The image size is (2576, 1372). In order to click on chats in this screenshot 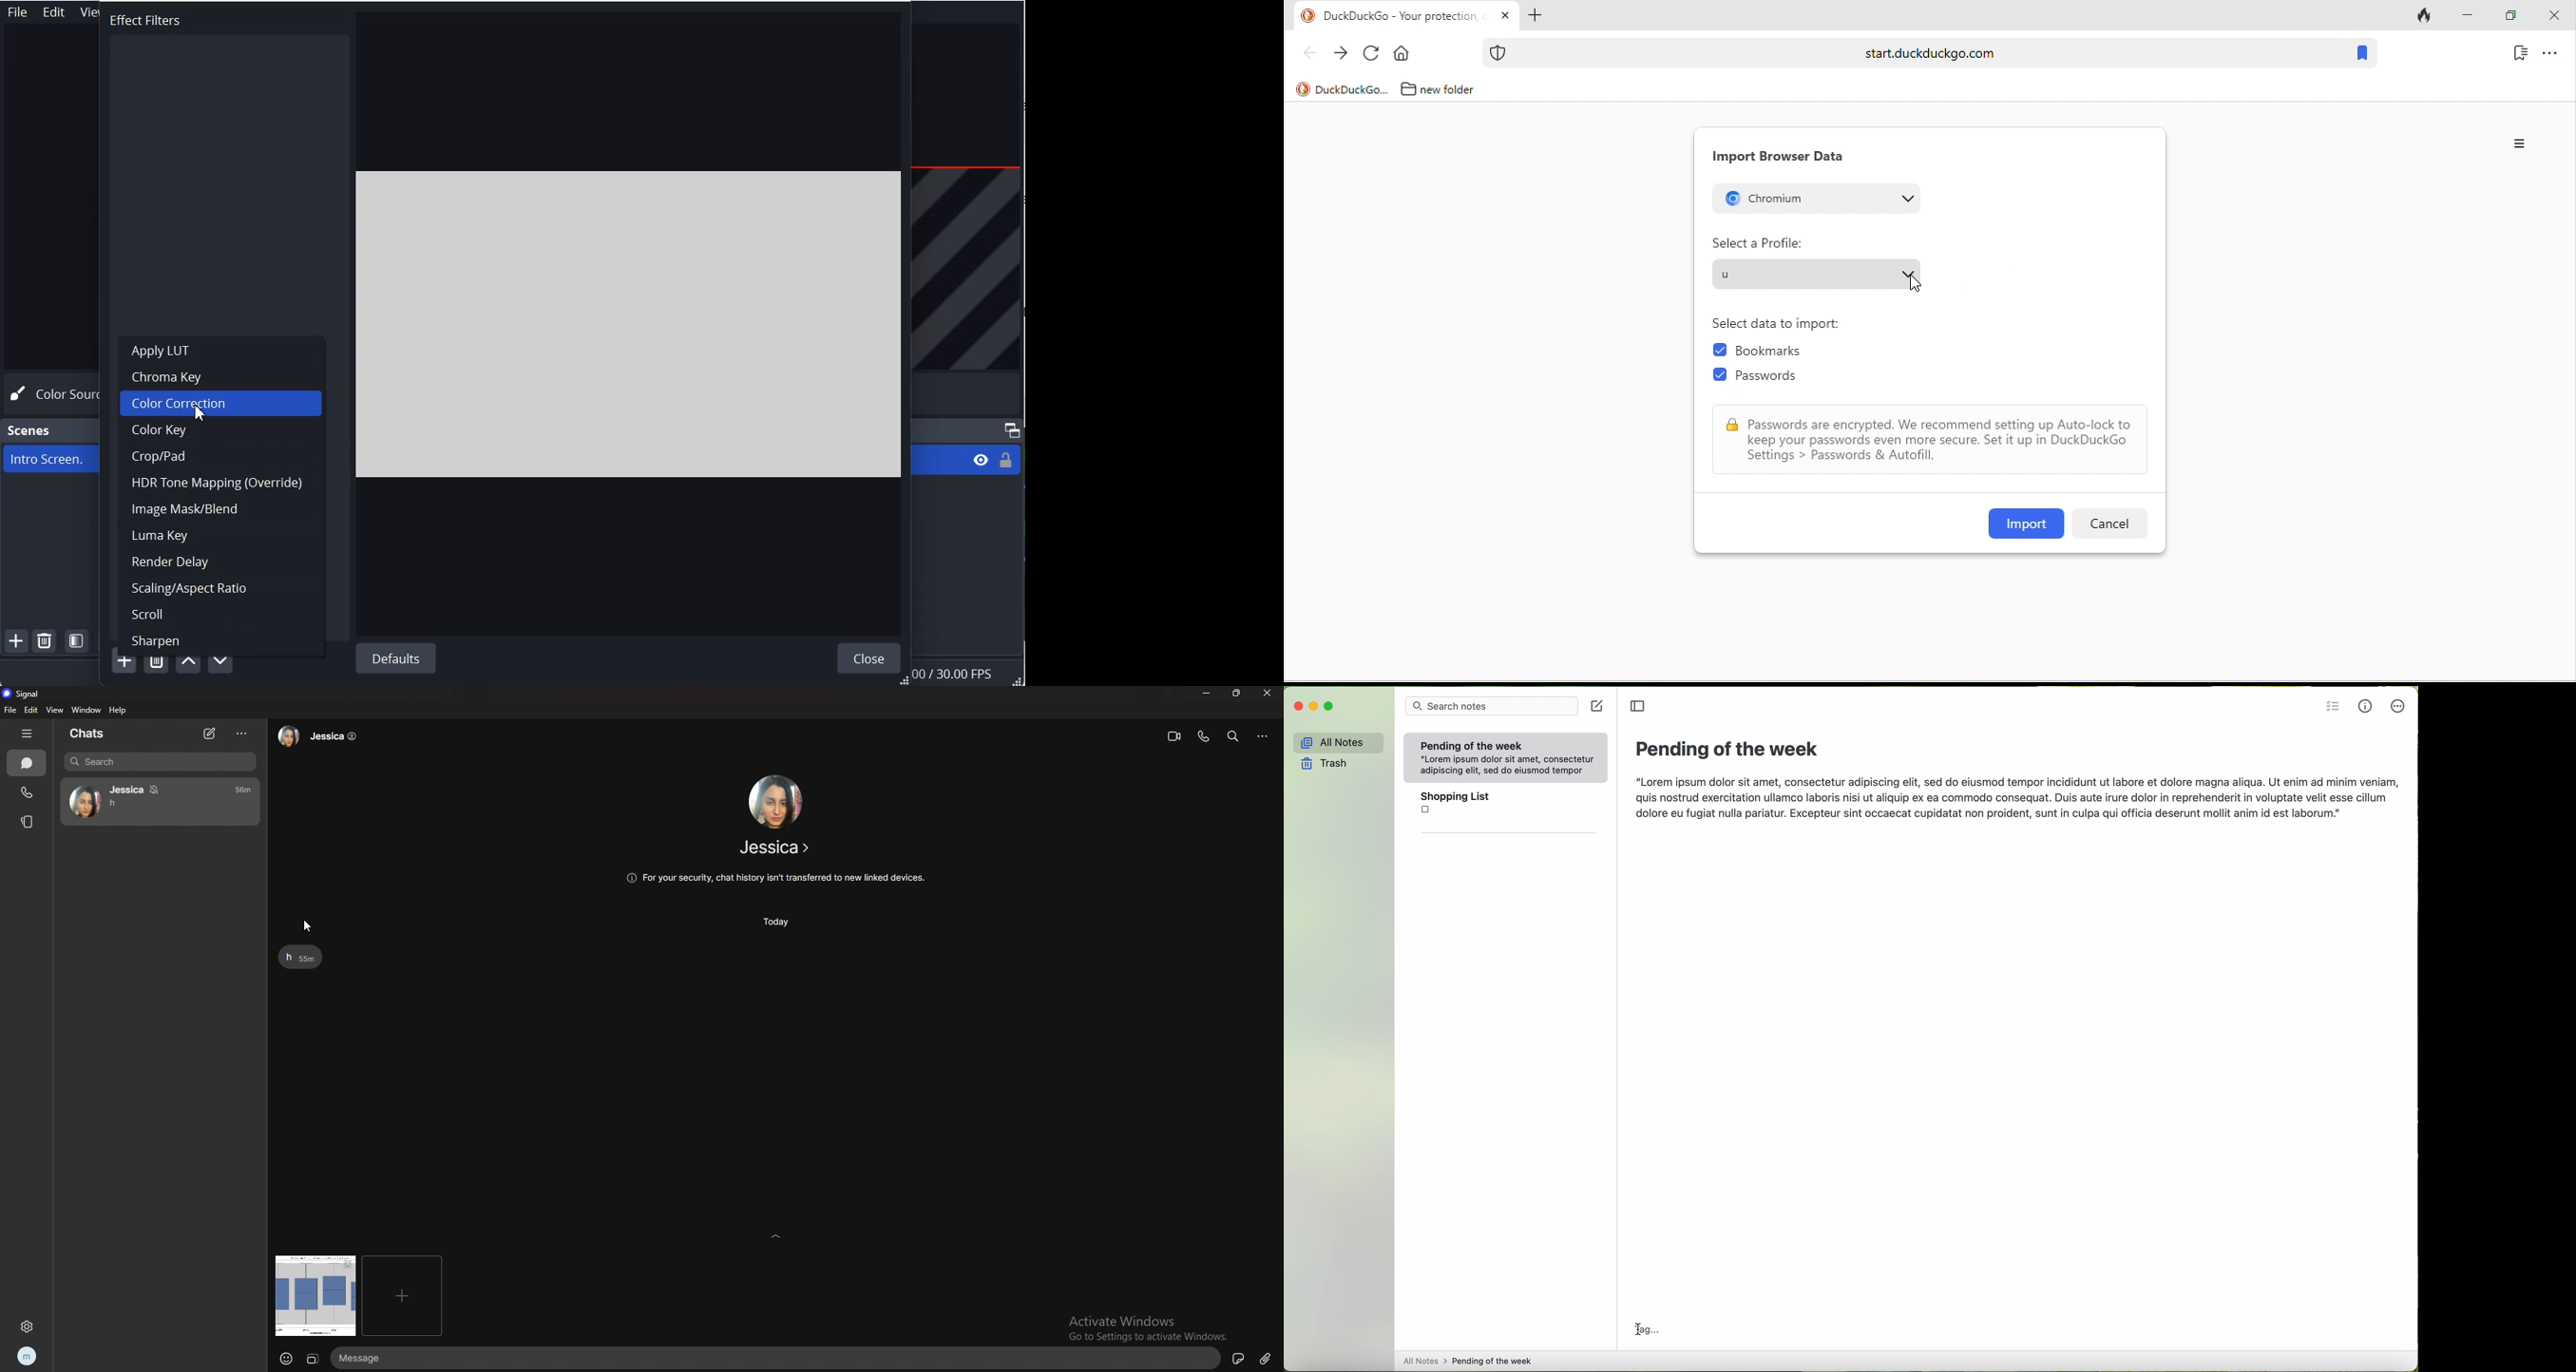, I will do `click(93, 734)`.